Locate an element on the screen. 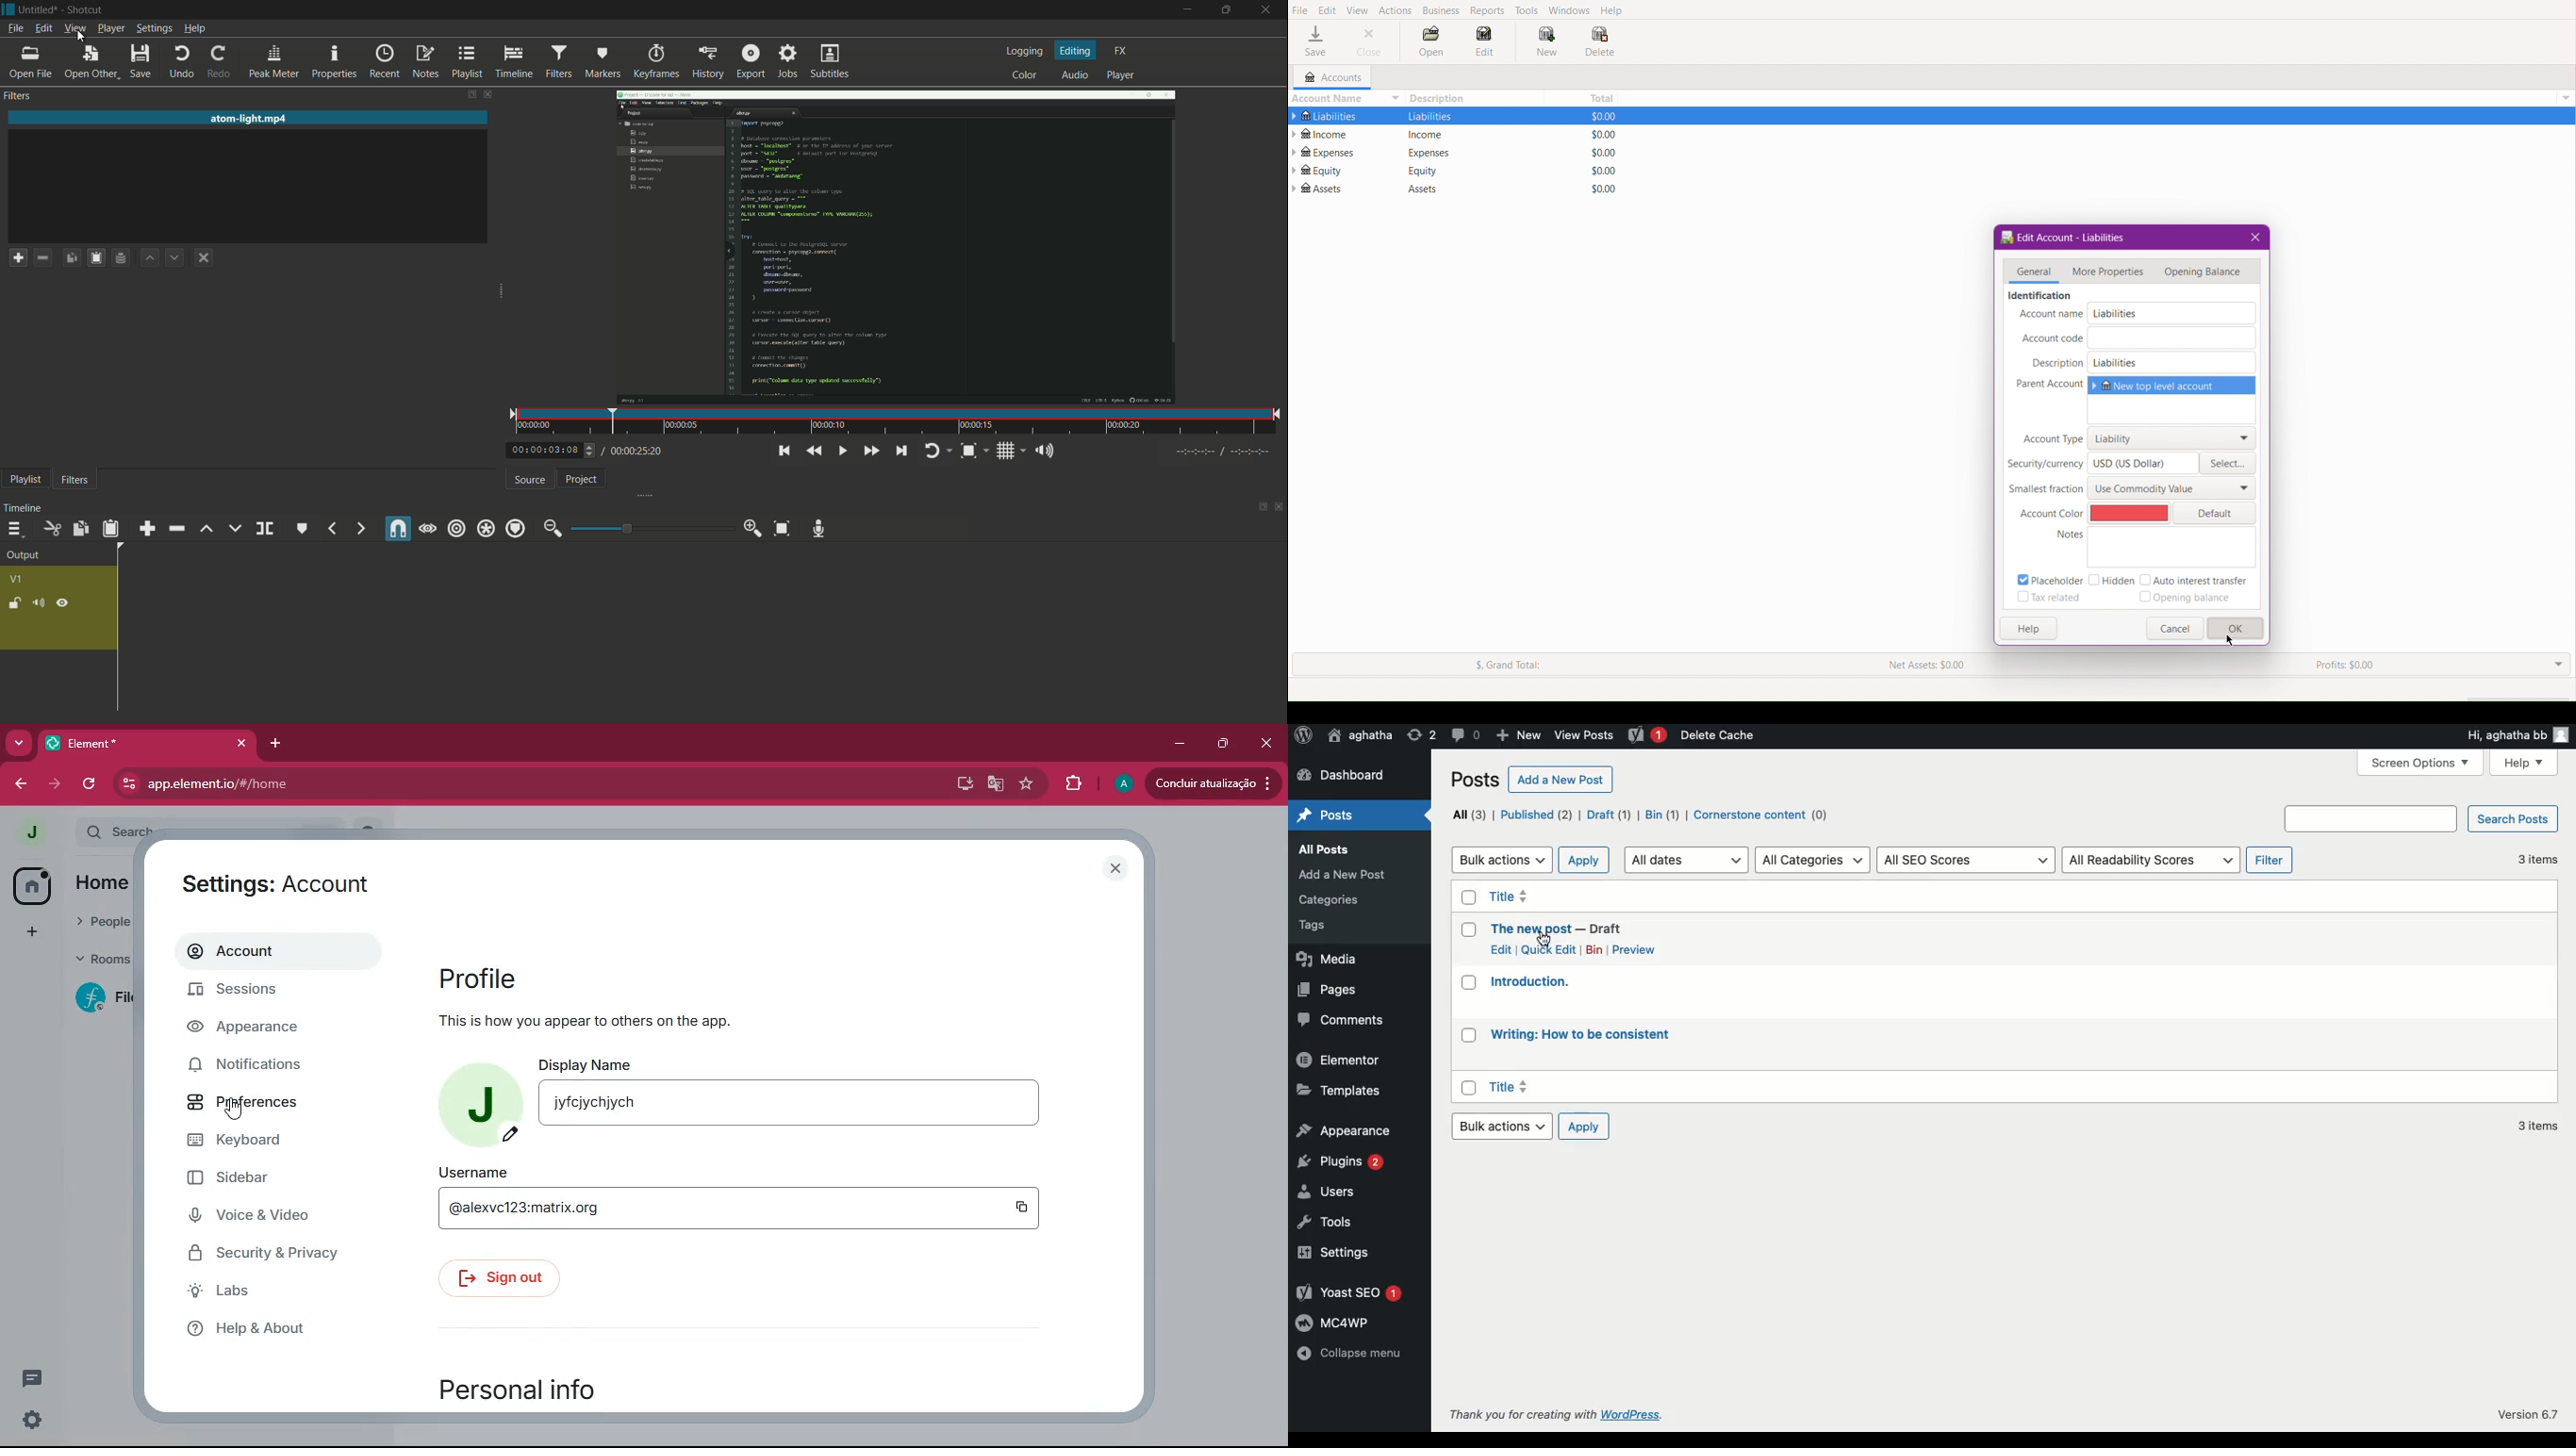 The height and width of the screenshot is (1456, 2576). Cursor is located at coordinates (1543, 939).